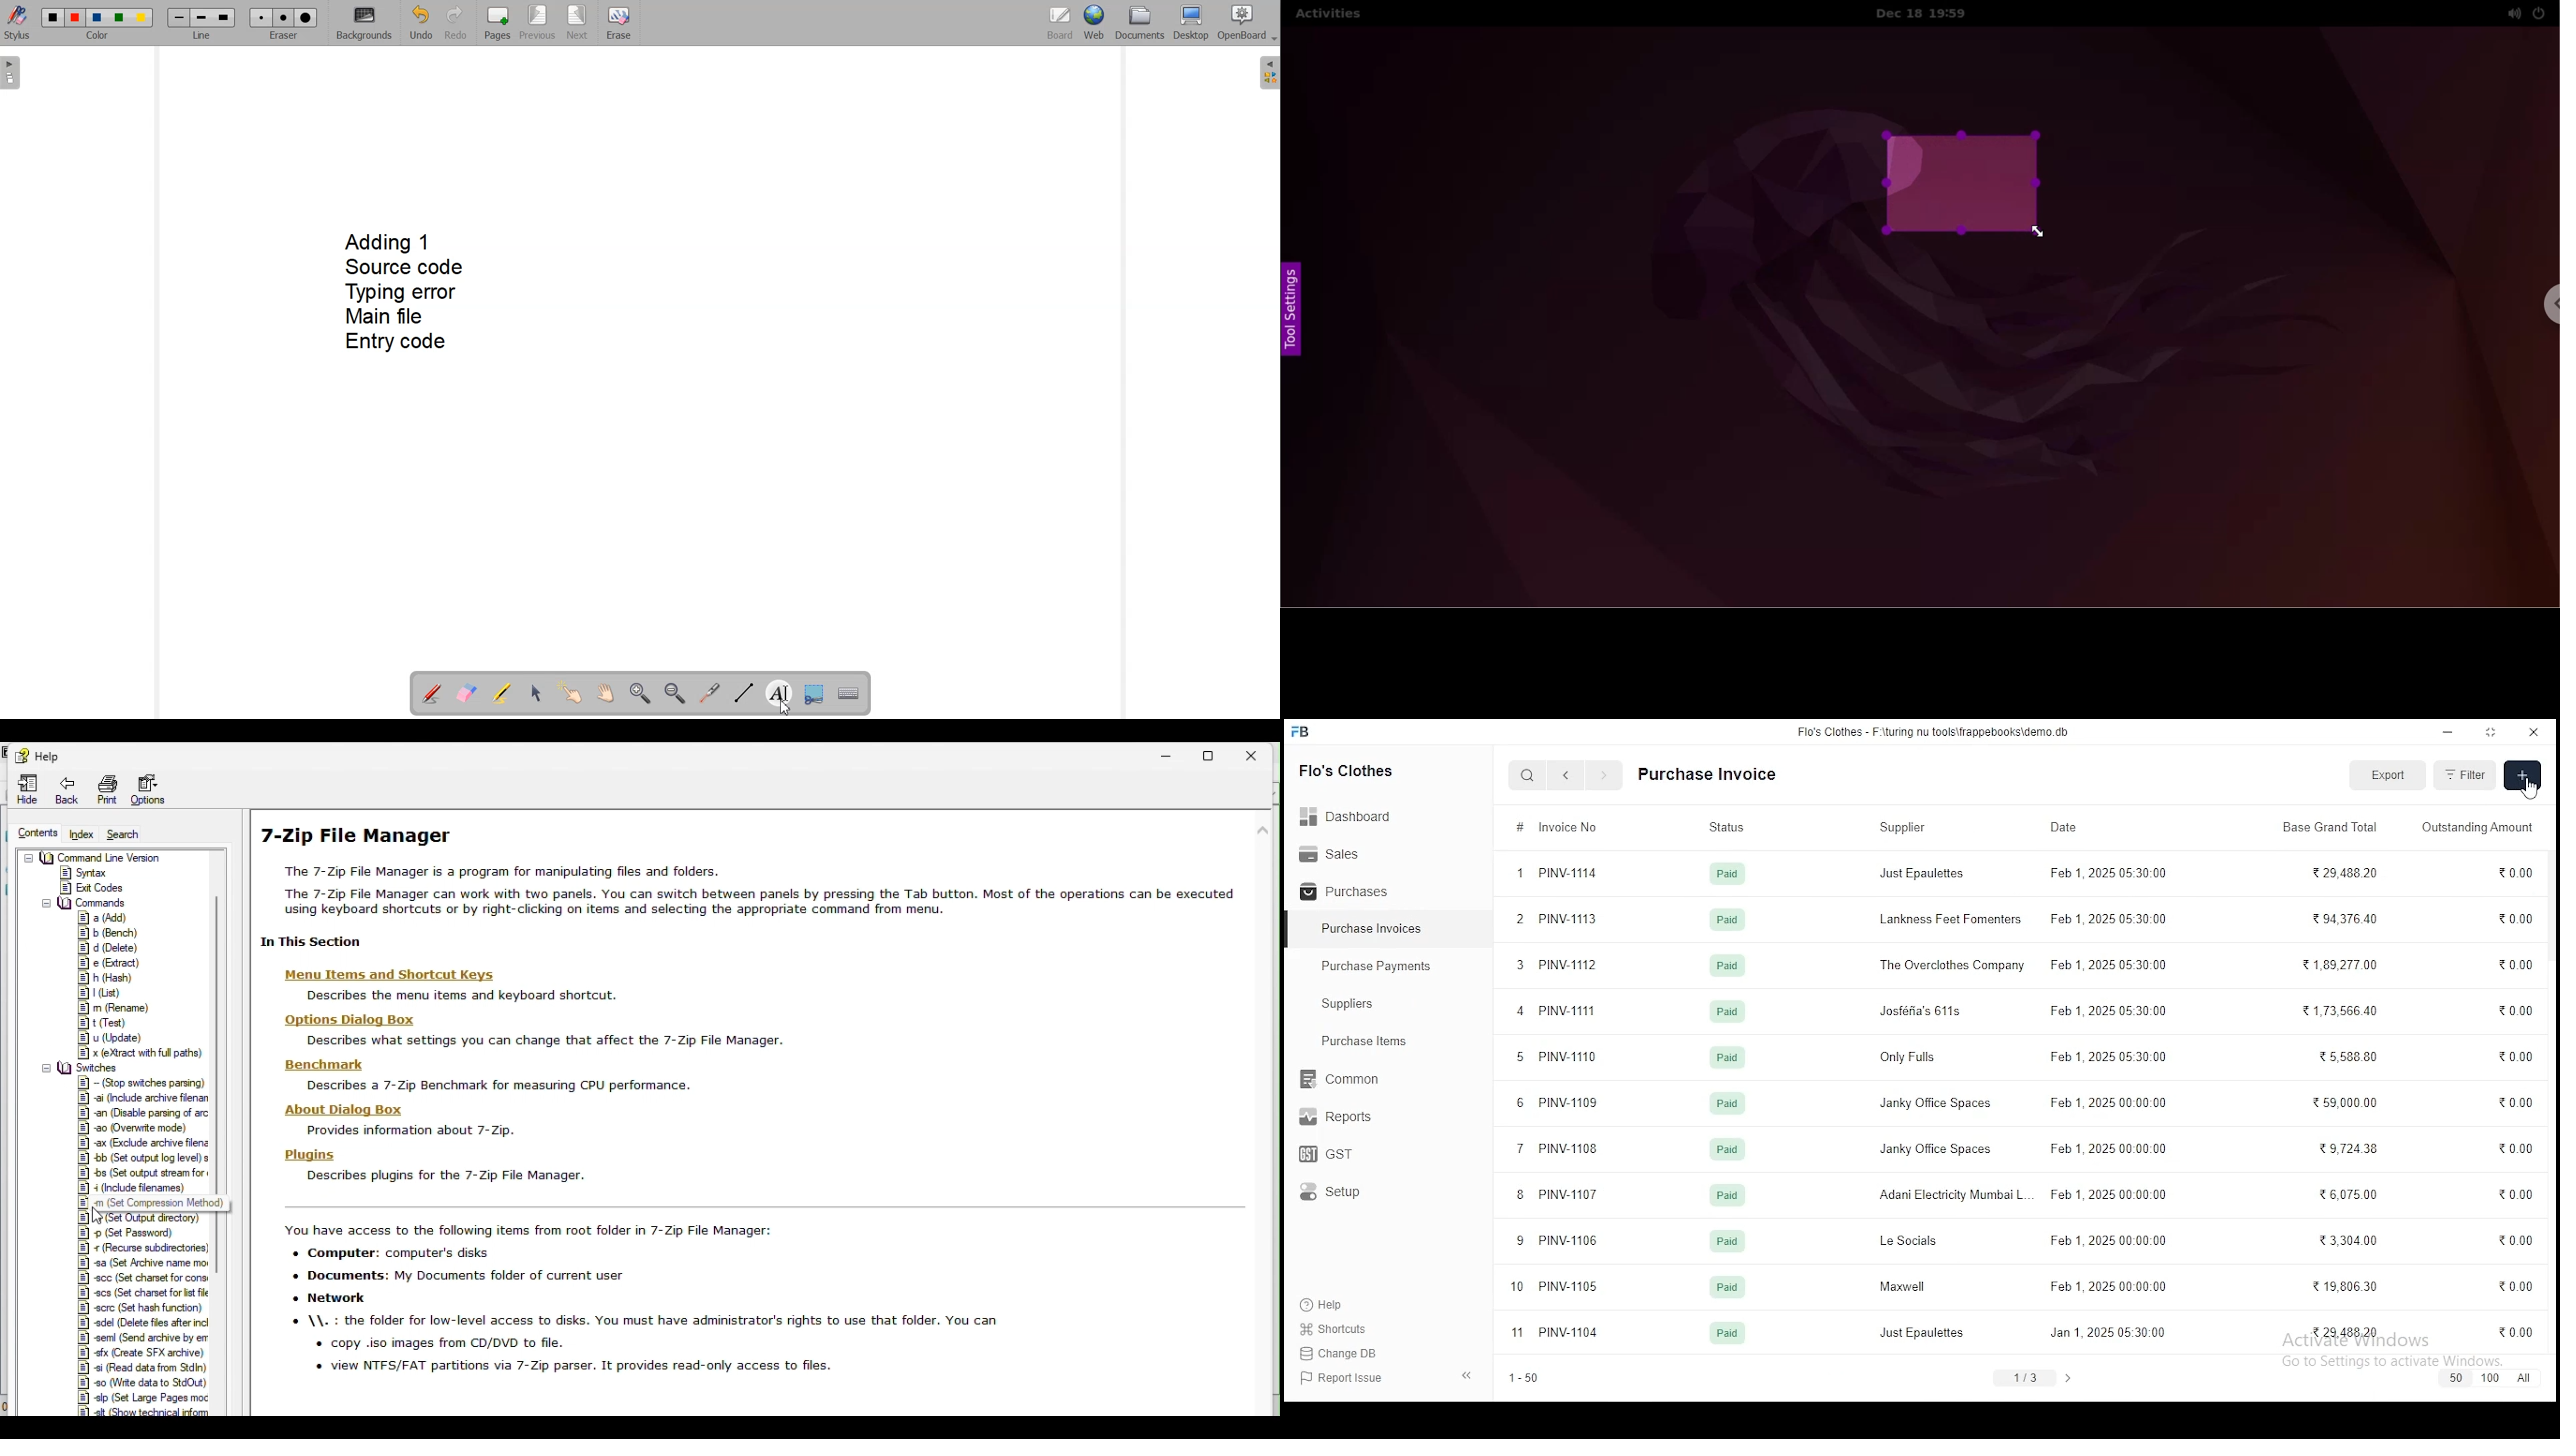 The image size is (2576, 1456). What do you see at coordinates (1728, 1057) in the screenshot?
I see `paid` at bounding box center [1728, 1057].